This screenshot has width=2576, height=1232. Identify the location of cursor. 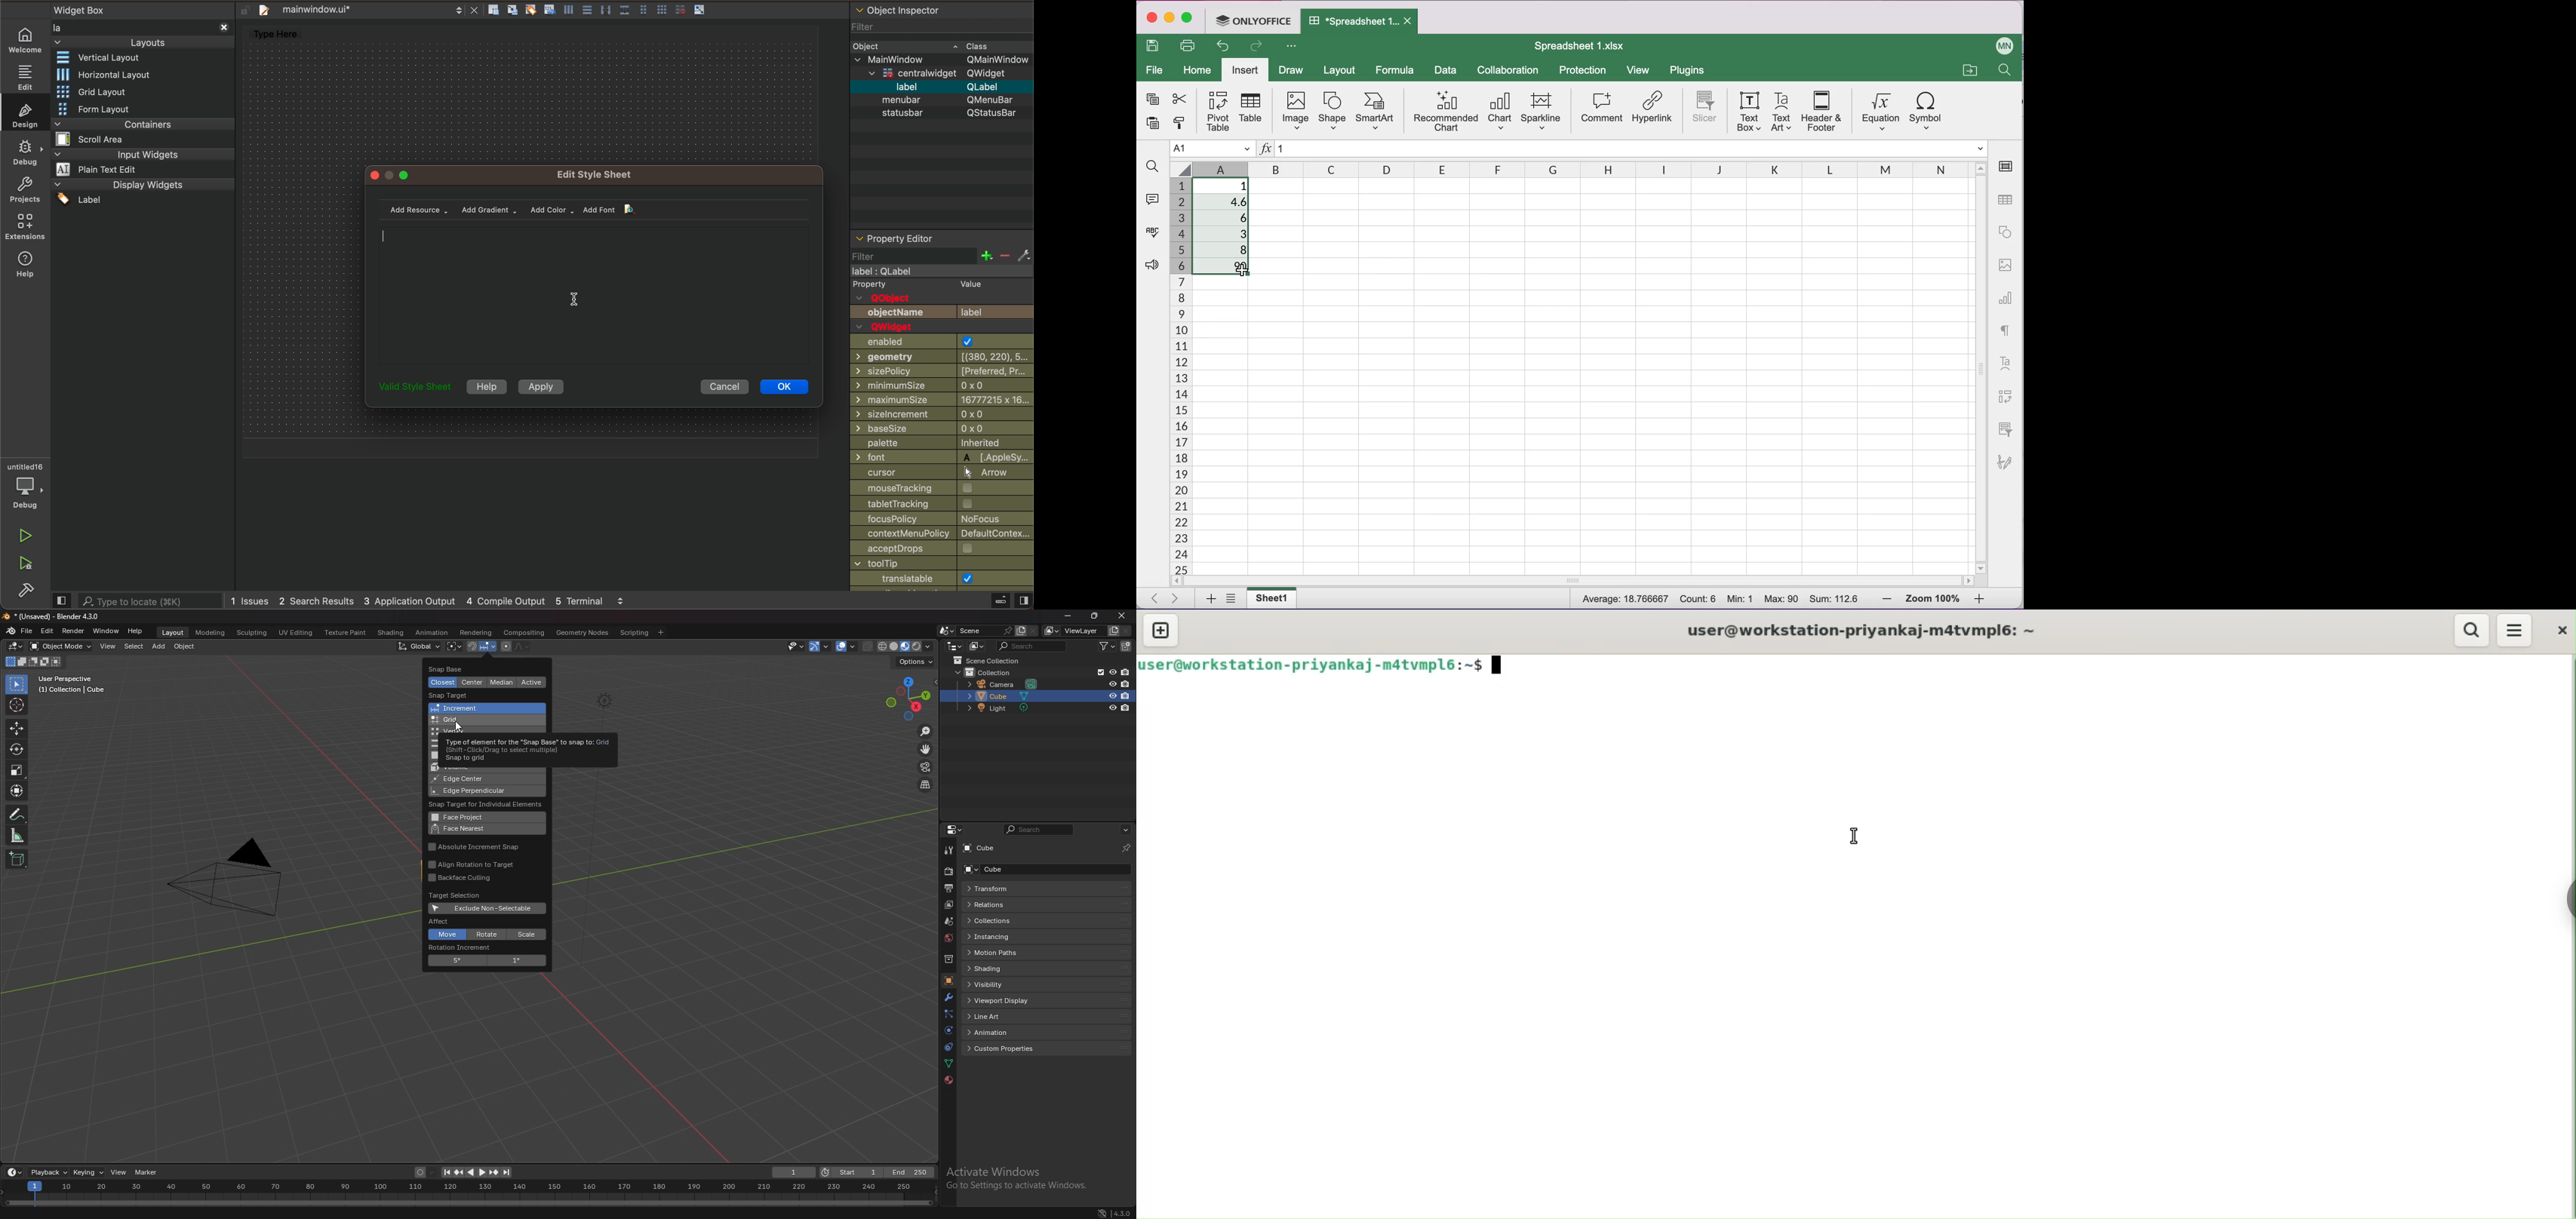
(1854, 834).